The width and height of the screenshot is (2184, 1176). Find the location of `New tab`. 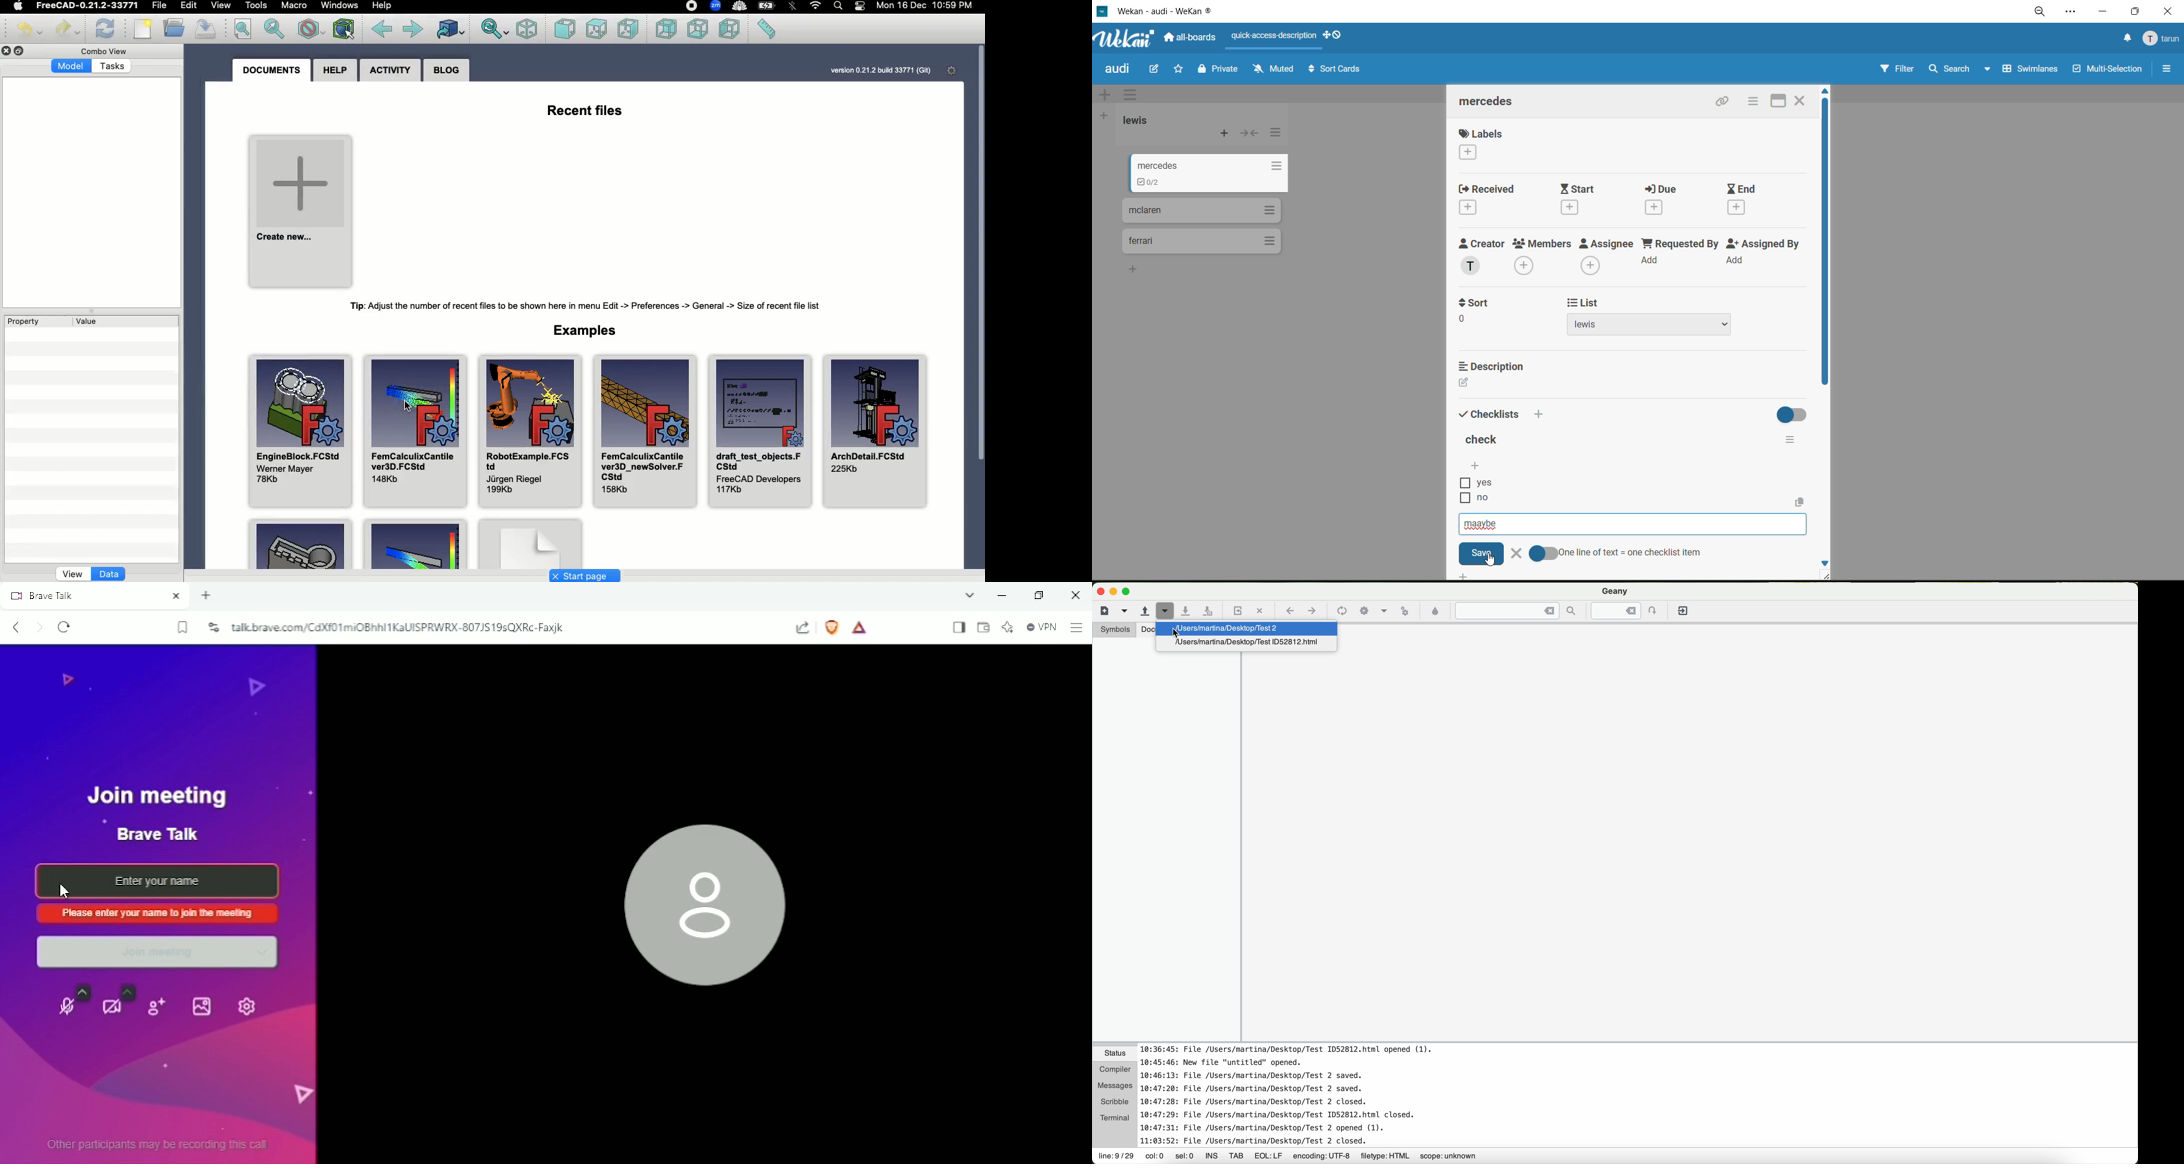

New tab is located at coordinates (207, 596).